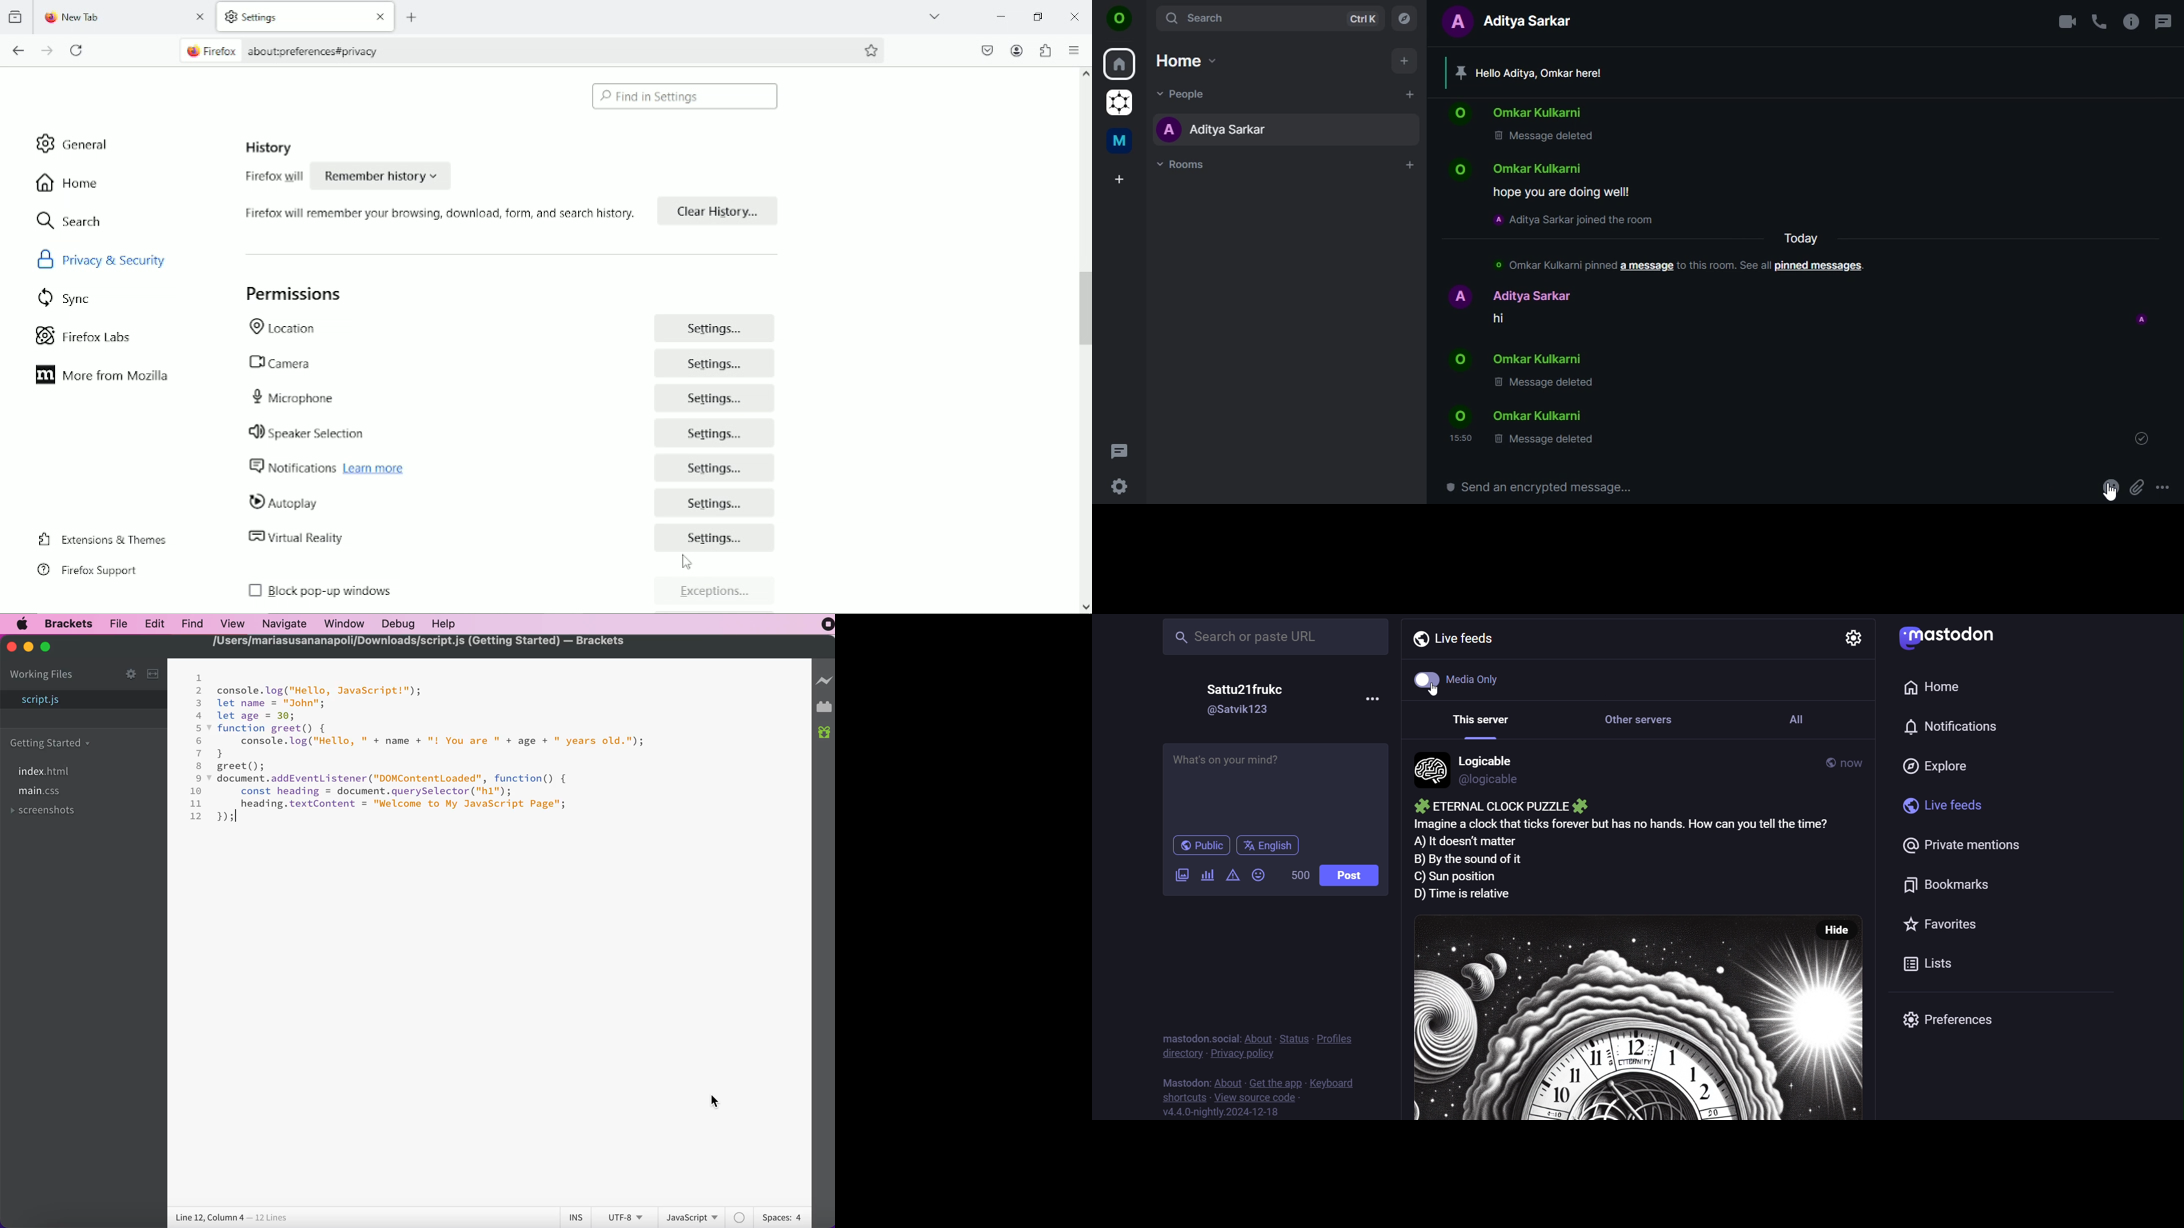 The image size is (2184, 1232). Describe the element at coordinates (685, 563) in the screenshot. I see `Cursor` at that location.